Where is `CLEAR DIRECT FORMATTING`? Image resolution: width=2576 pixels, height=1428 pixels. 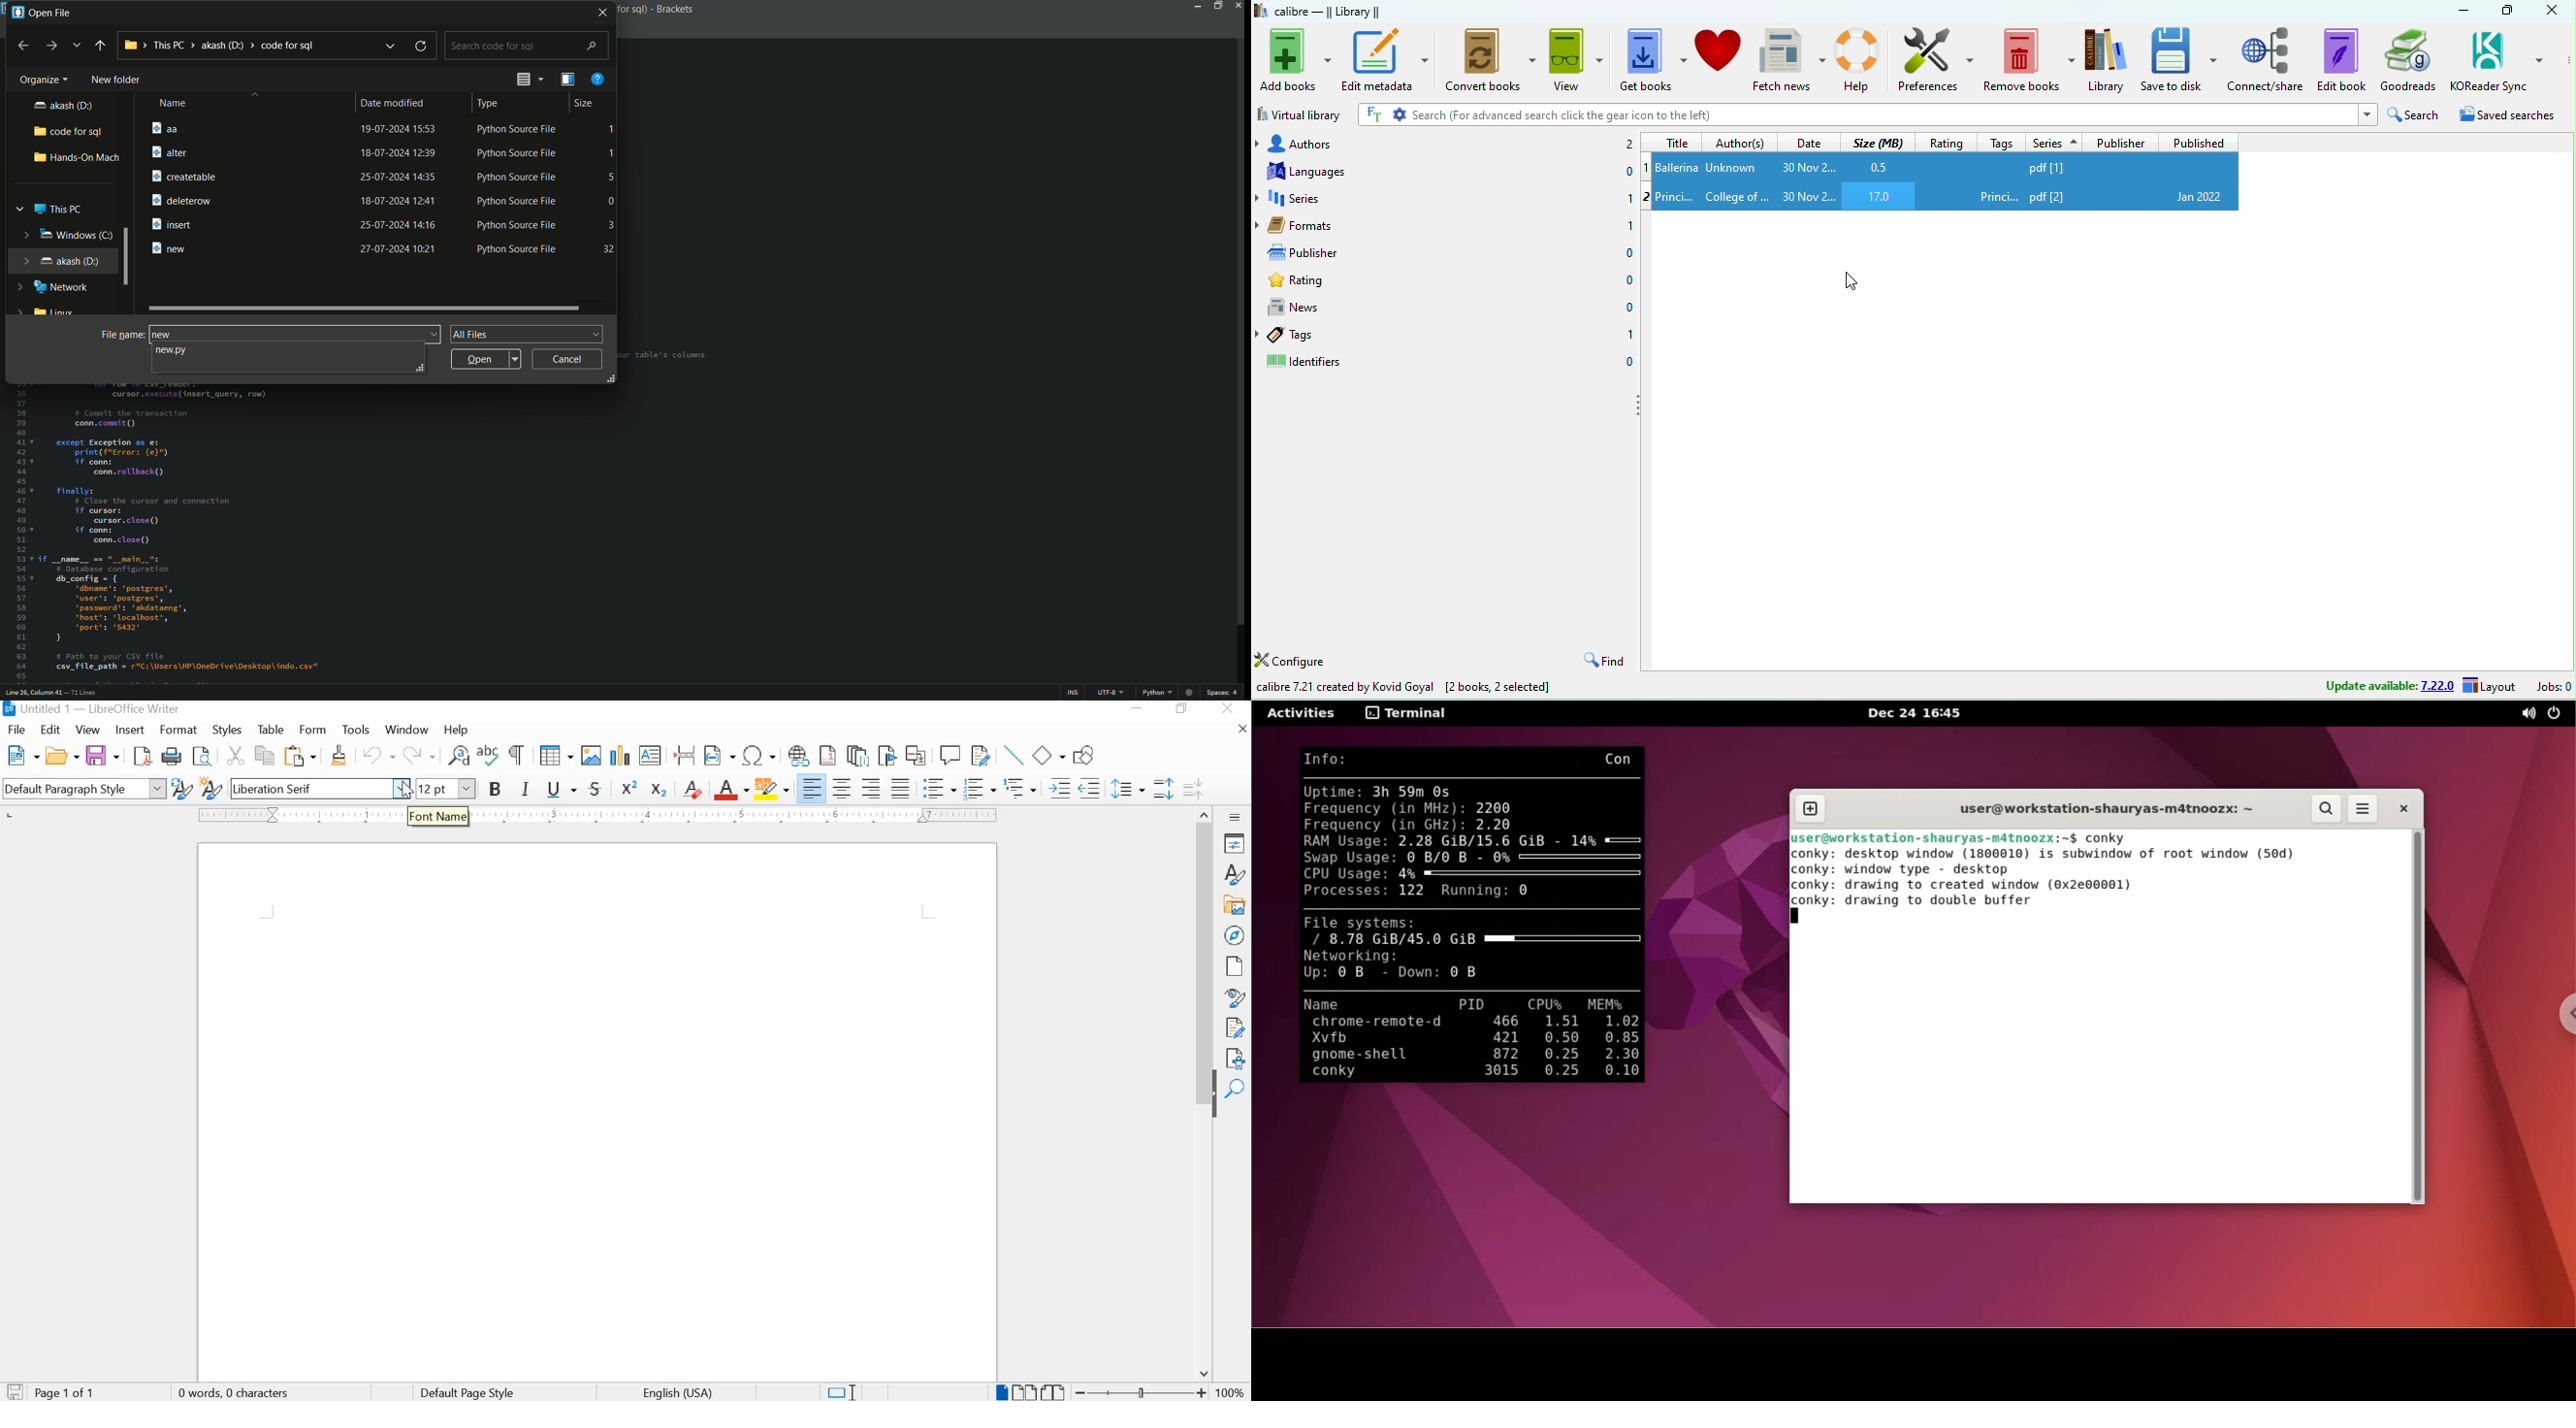
CLEAR DIRECT FORMATTING is located at coordinates (692, 790).